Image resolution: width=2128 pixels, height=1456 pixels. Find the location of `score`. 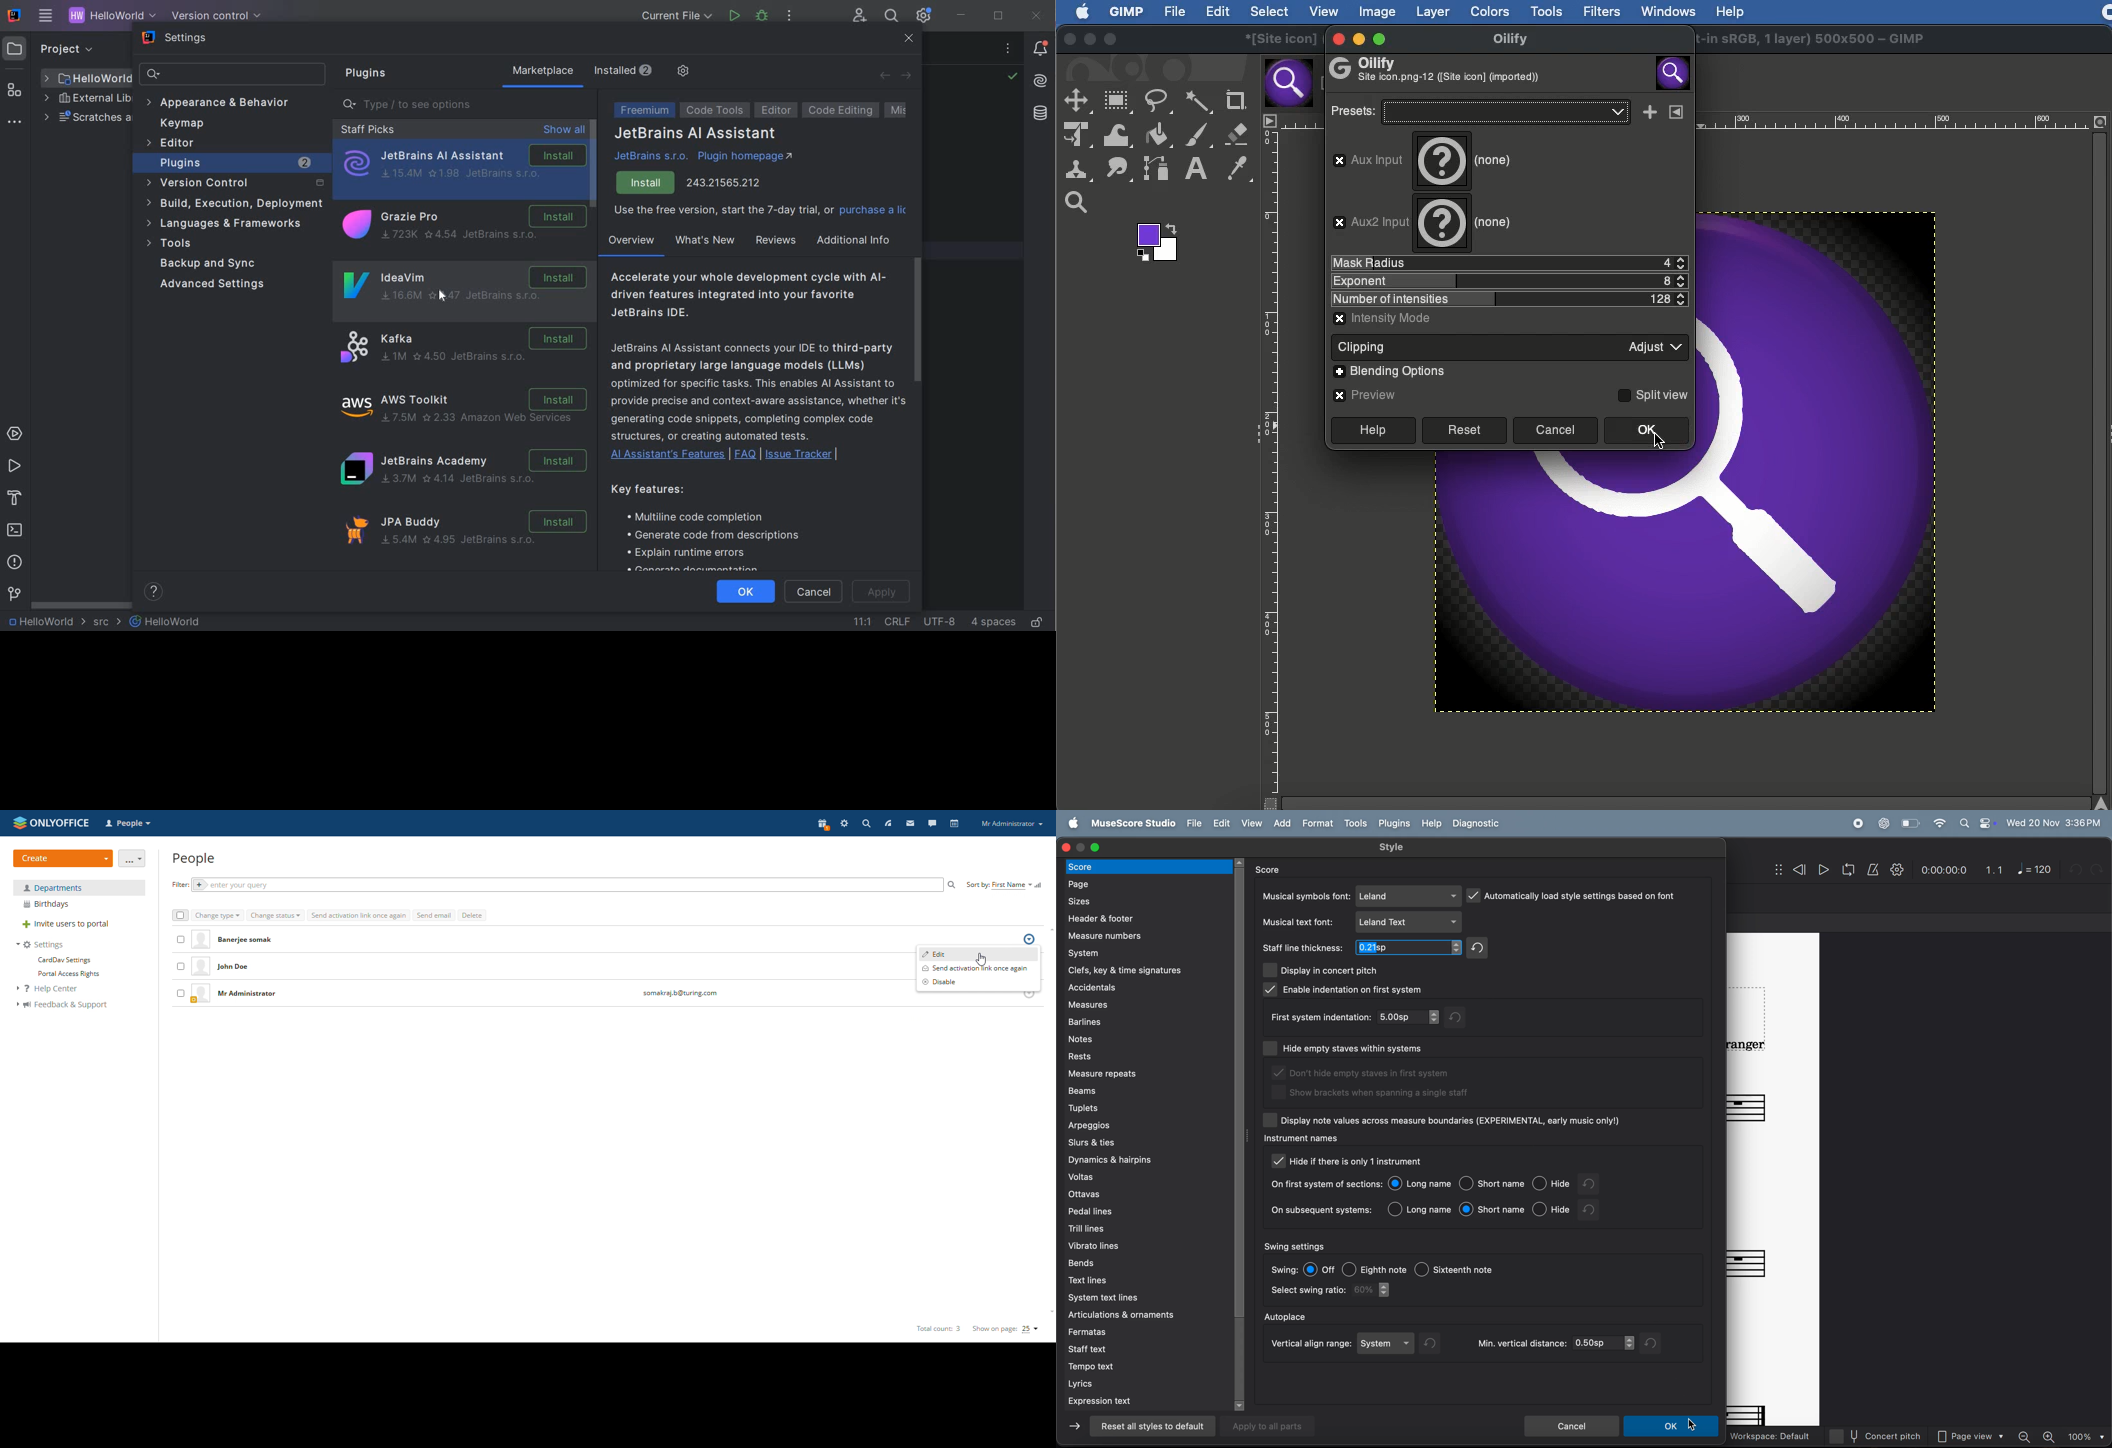

score is located at coordinates (1274, 870).